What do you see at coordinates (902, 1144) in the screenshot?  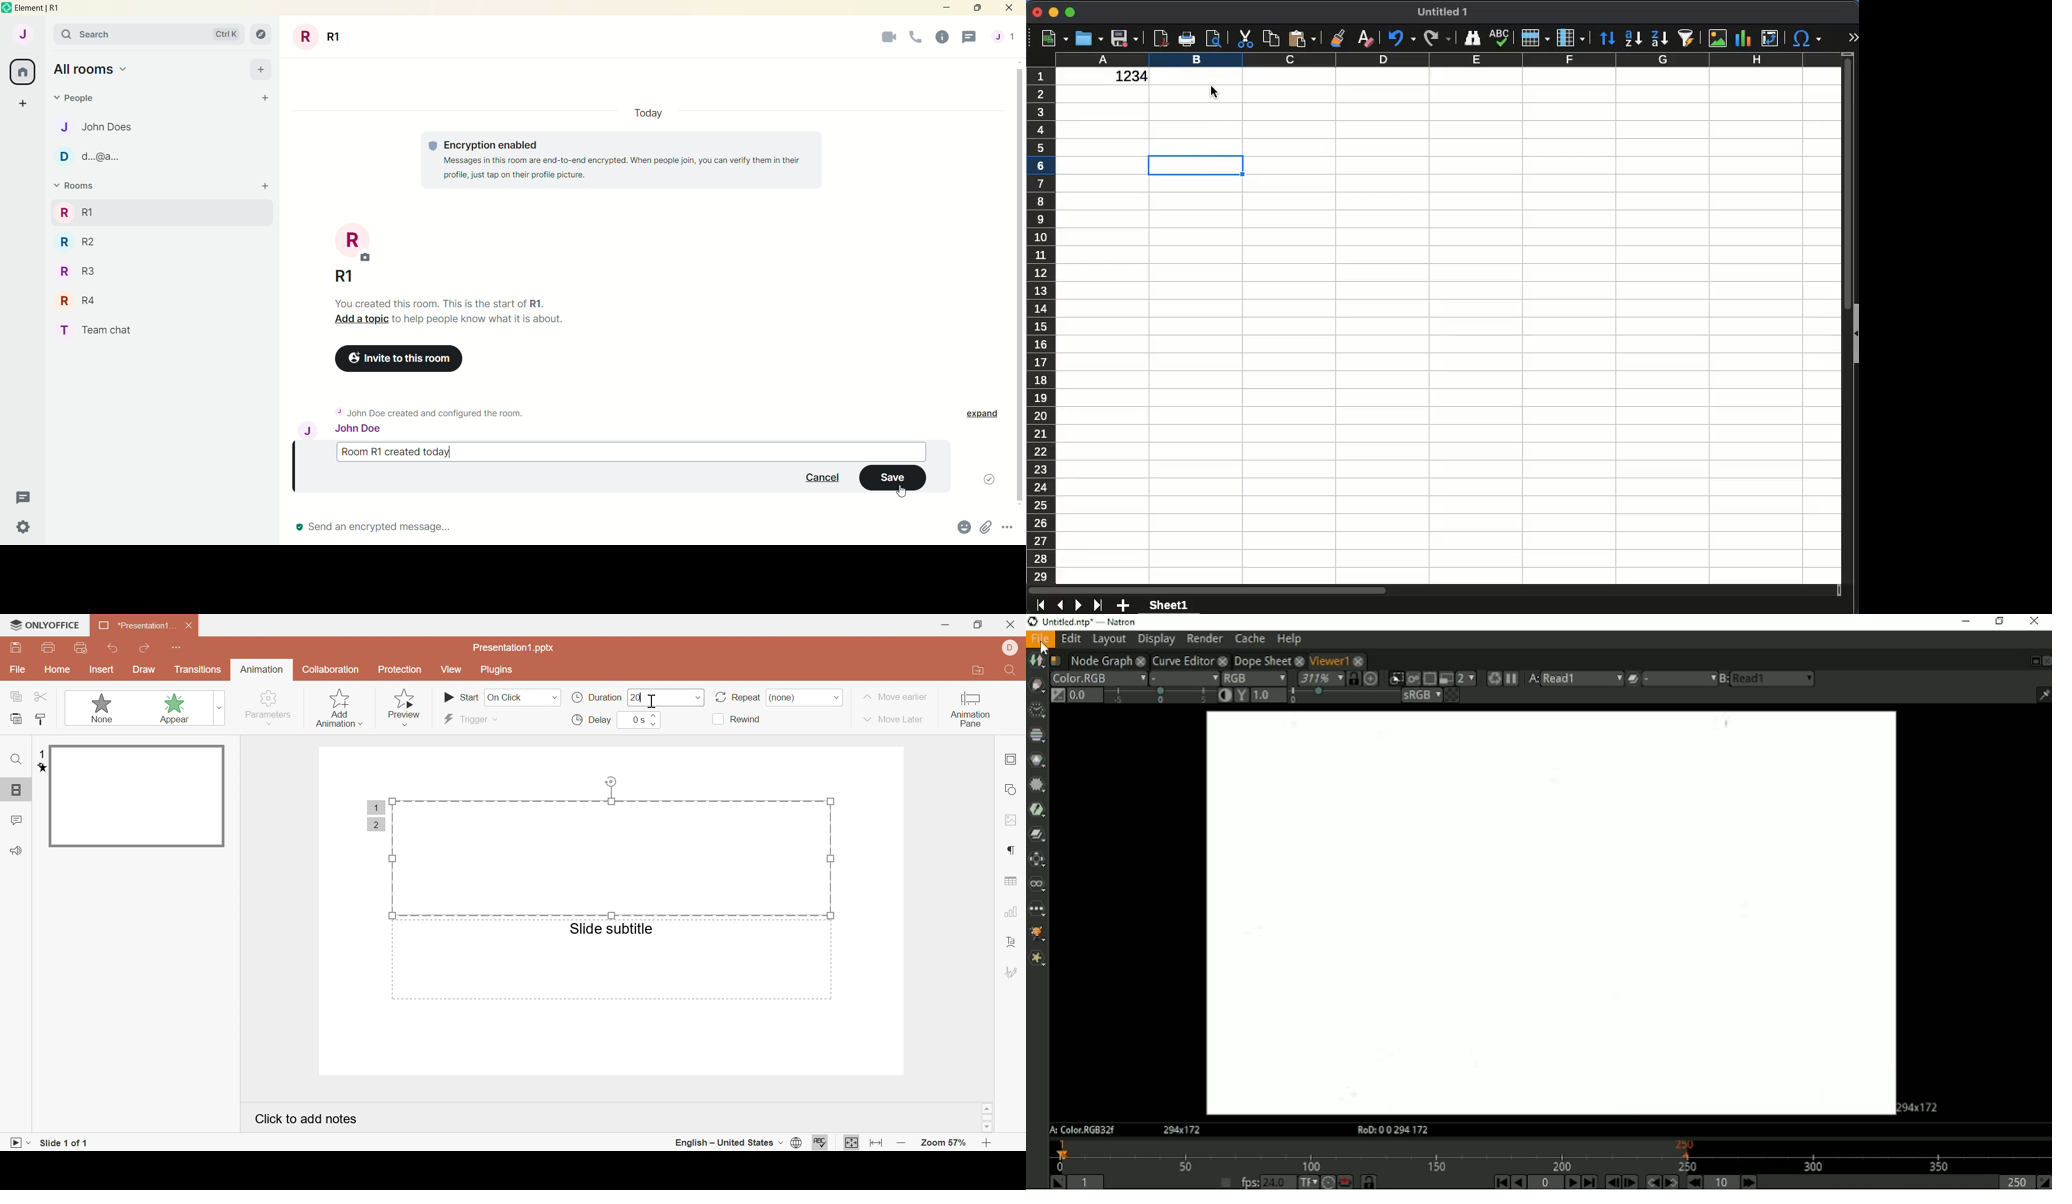 I see `zoom out` at bounding box center [902, 1144].